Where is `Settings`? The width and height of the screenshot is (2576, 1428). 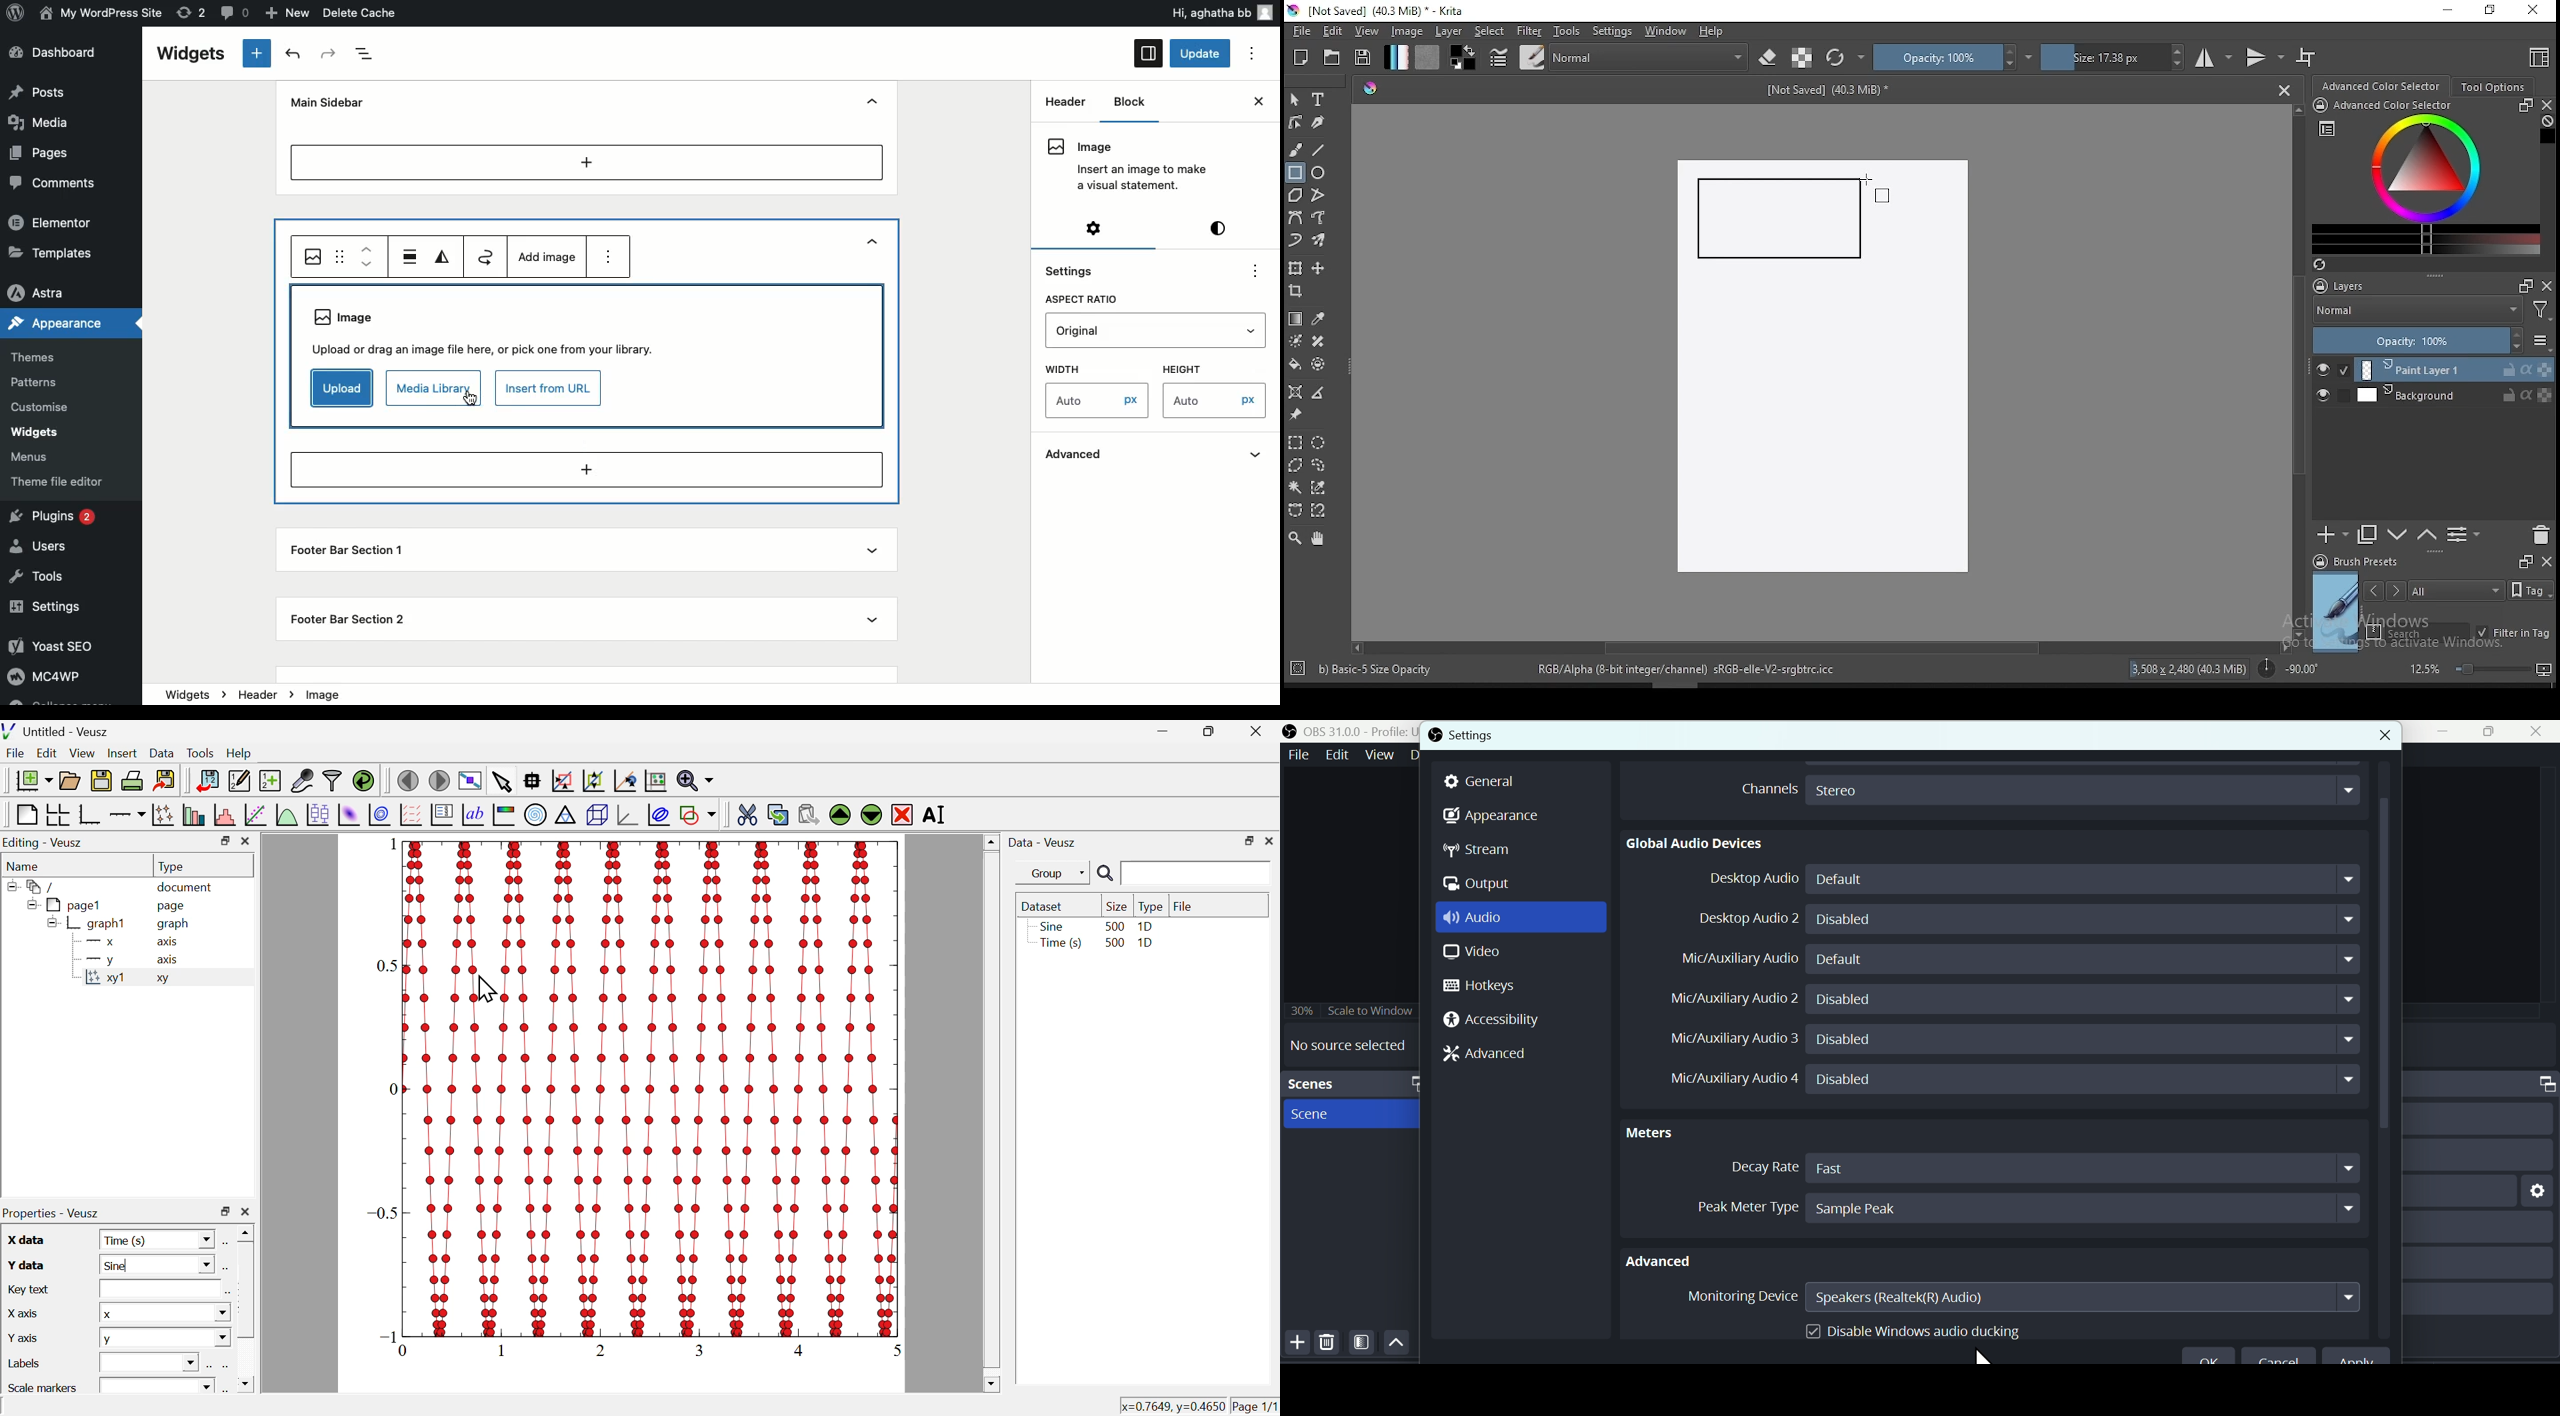
Settings is located at coordinates (1495, 735).